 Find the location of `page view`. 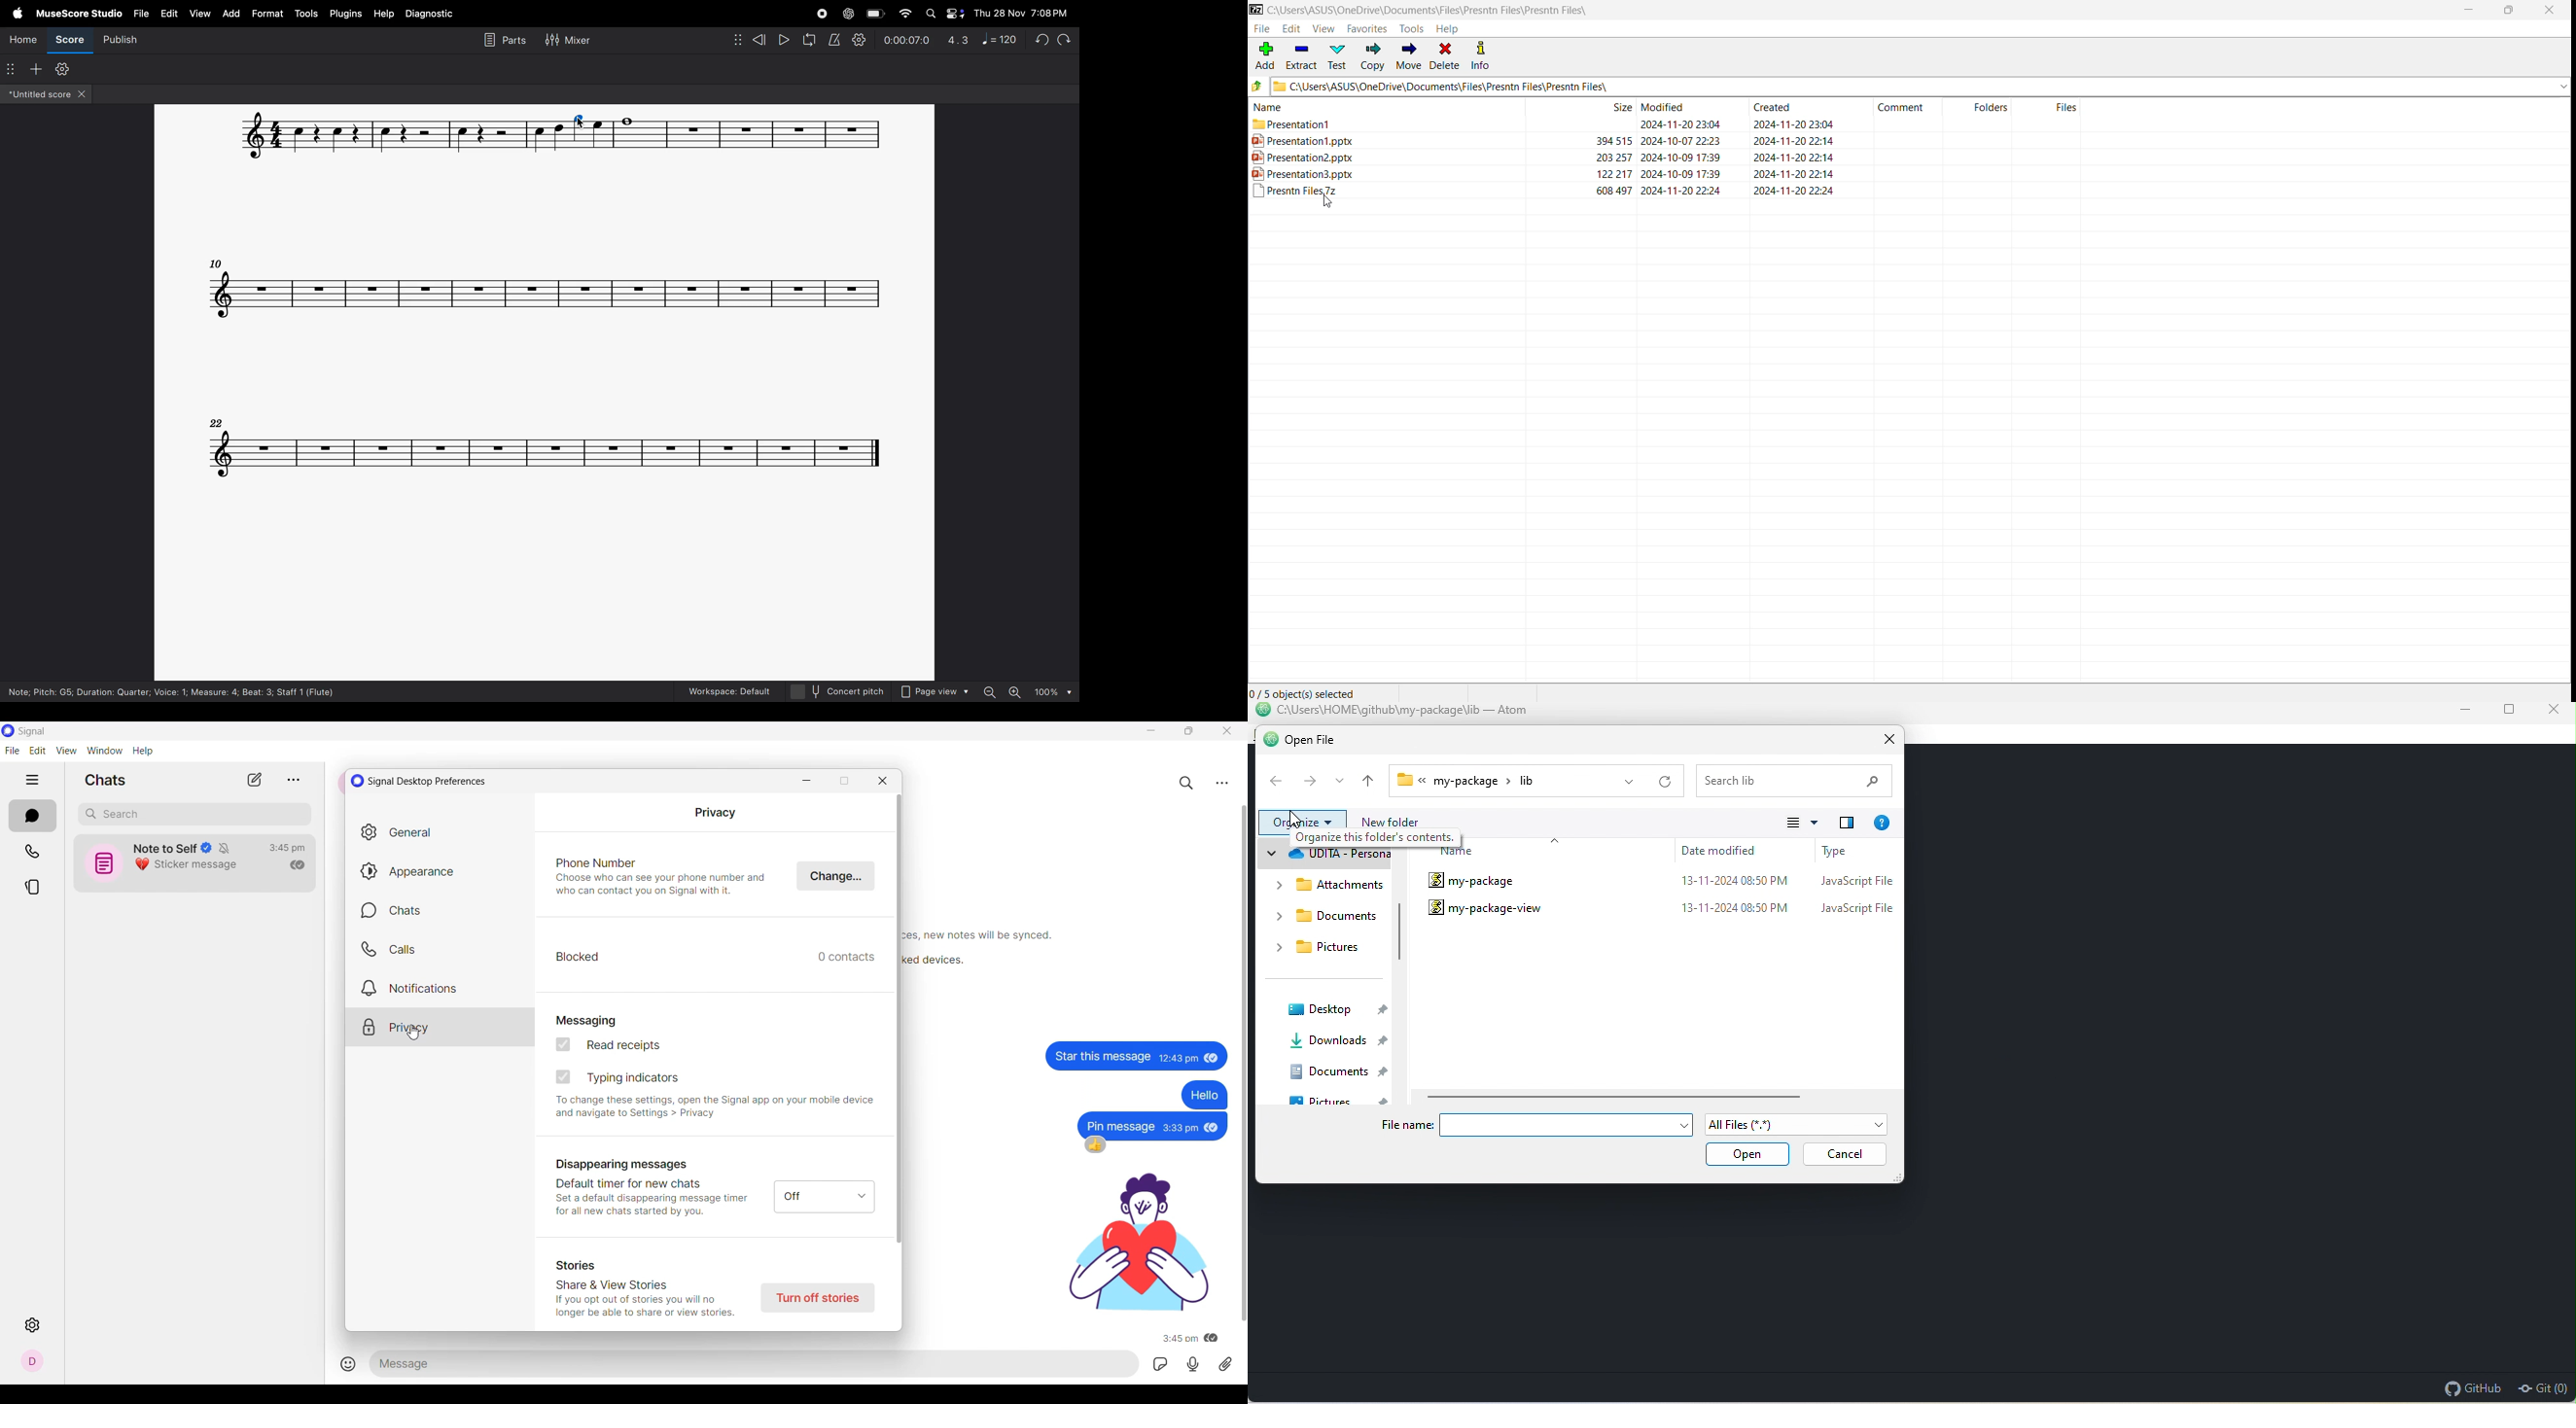

page view is located at coordinates (935, 693).